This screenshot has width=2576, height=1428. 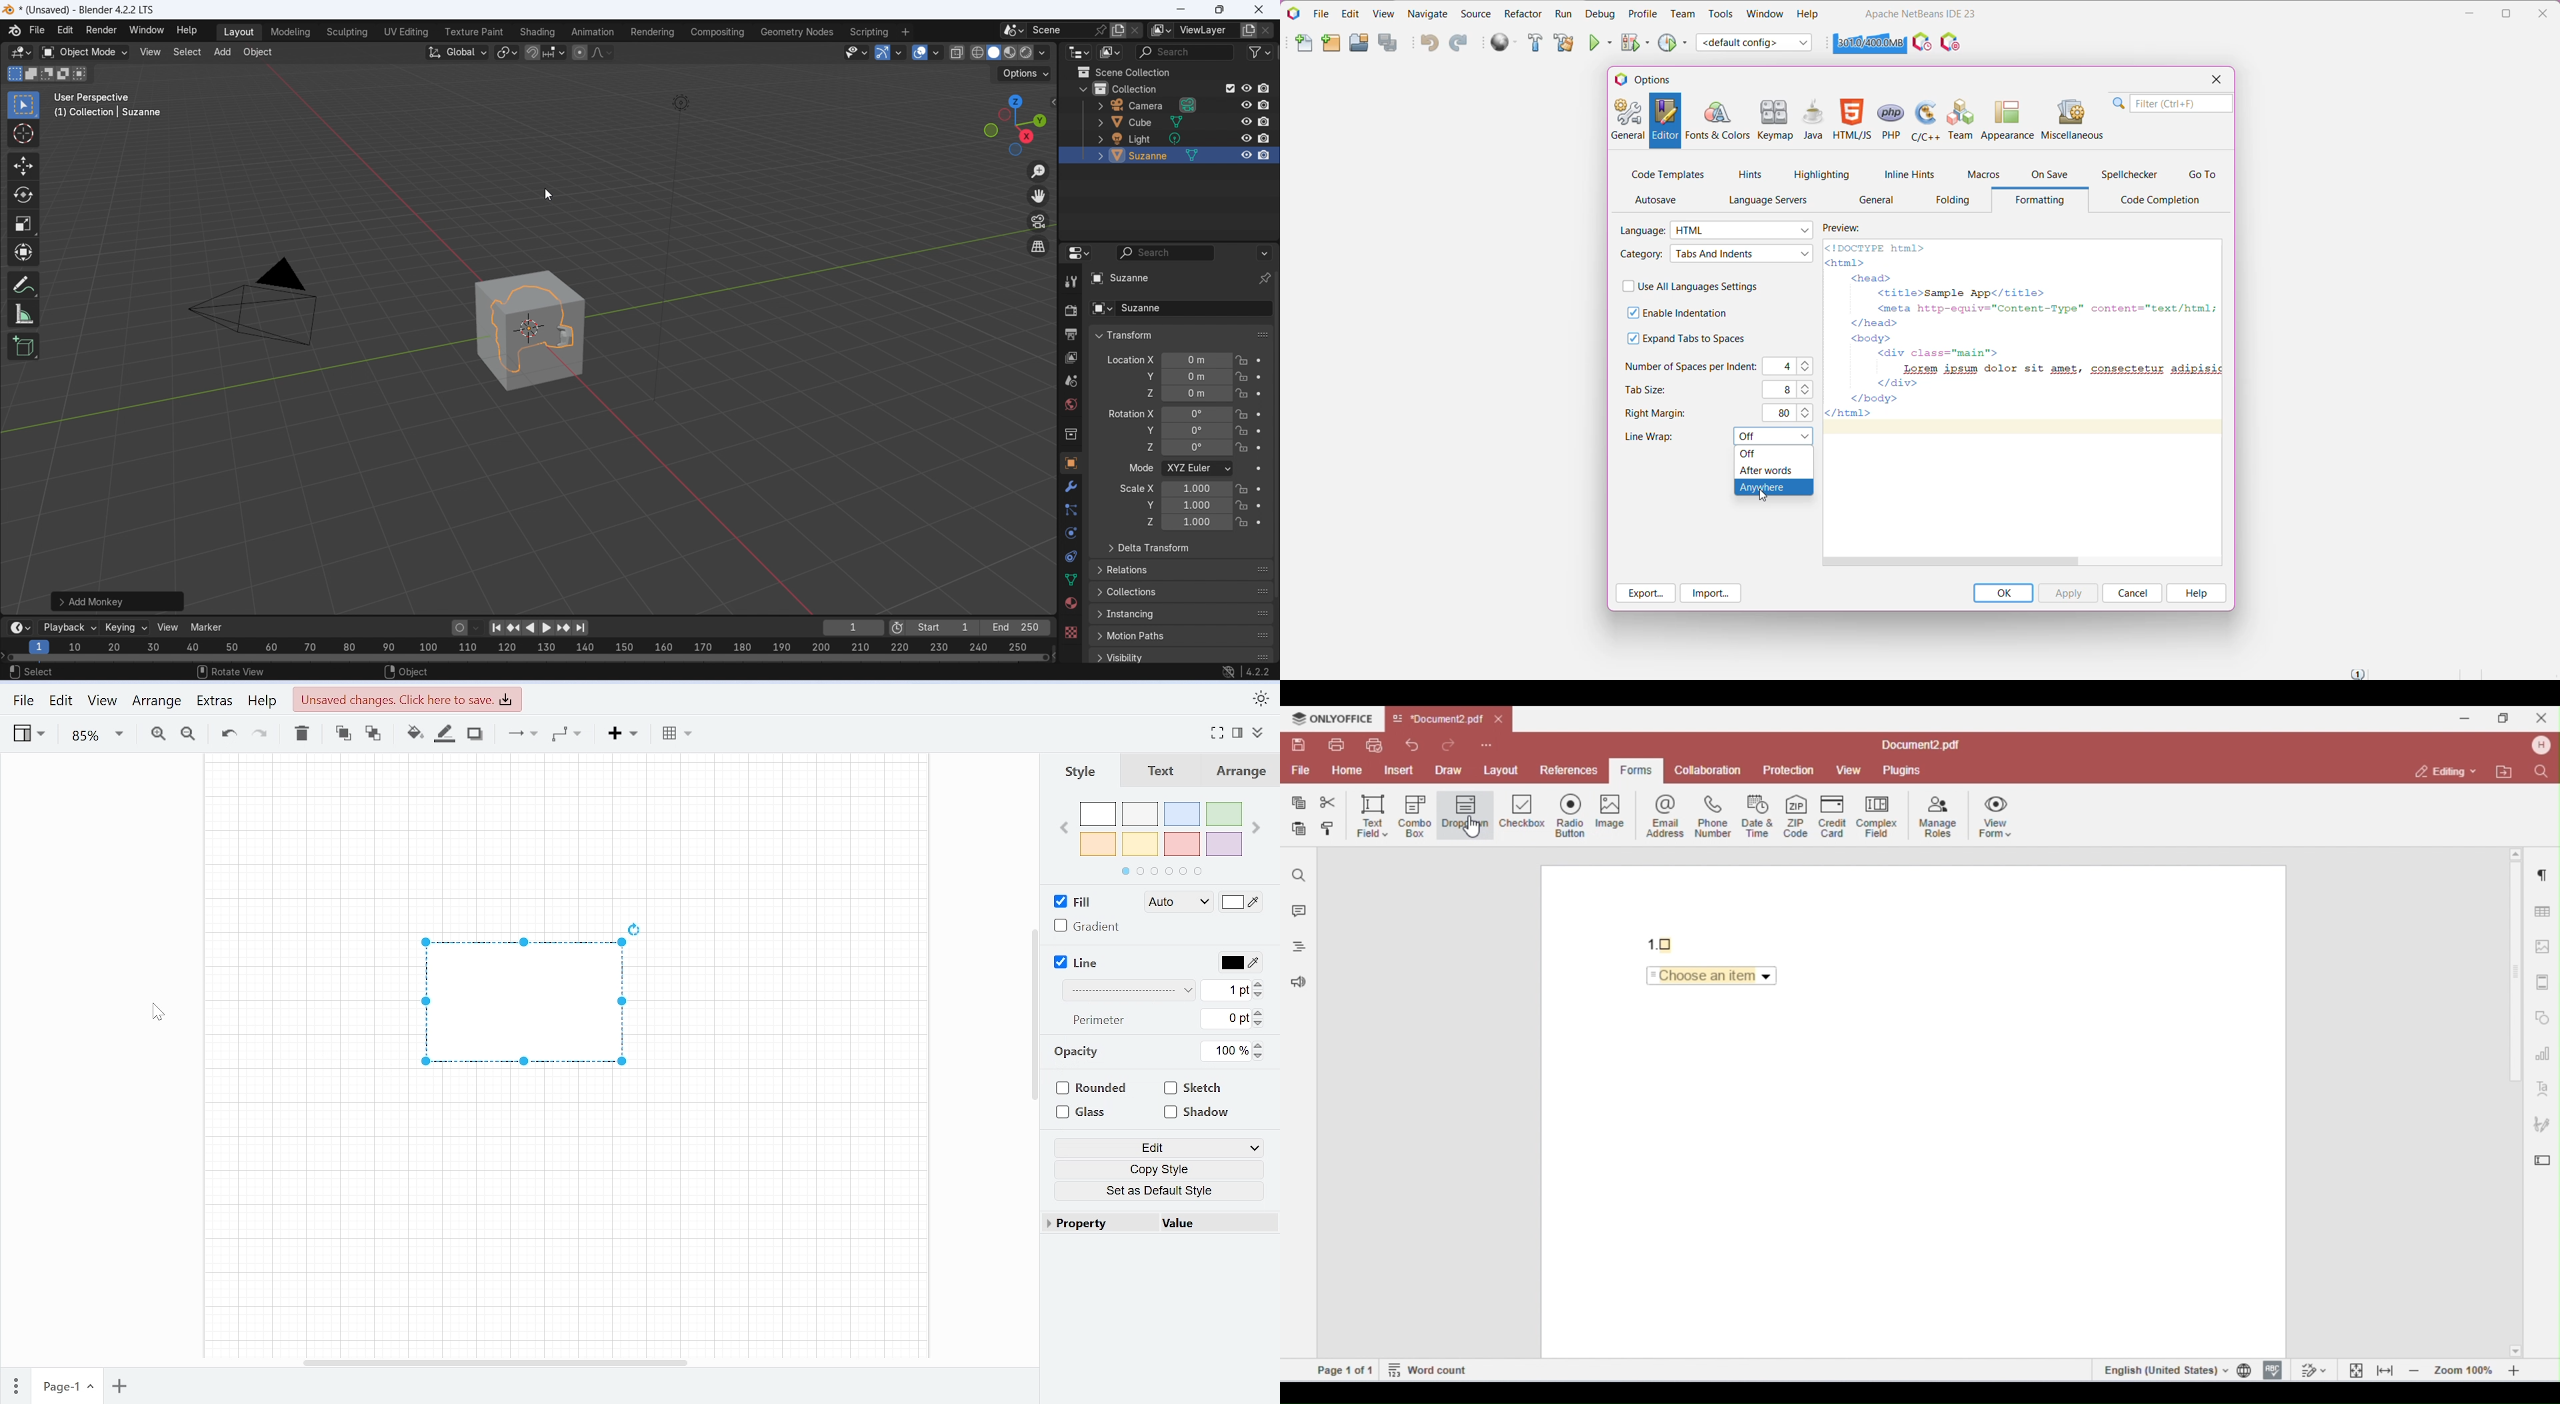 What do you see at coordinates (1656, 438) in the screenshot?
I see `Line Wrap` at bounding box center [1656, 438].